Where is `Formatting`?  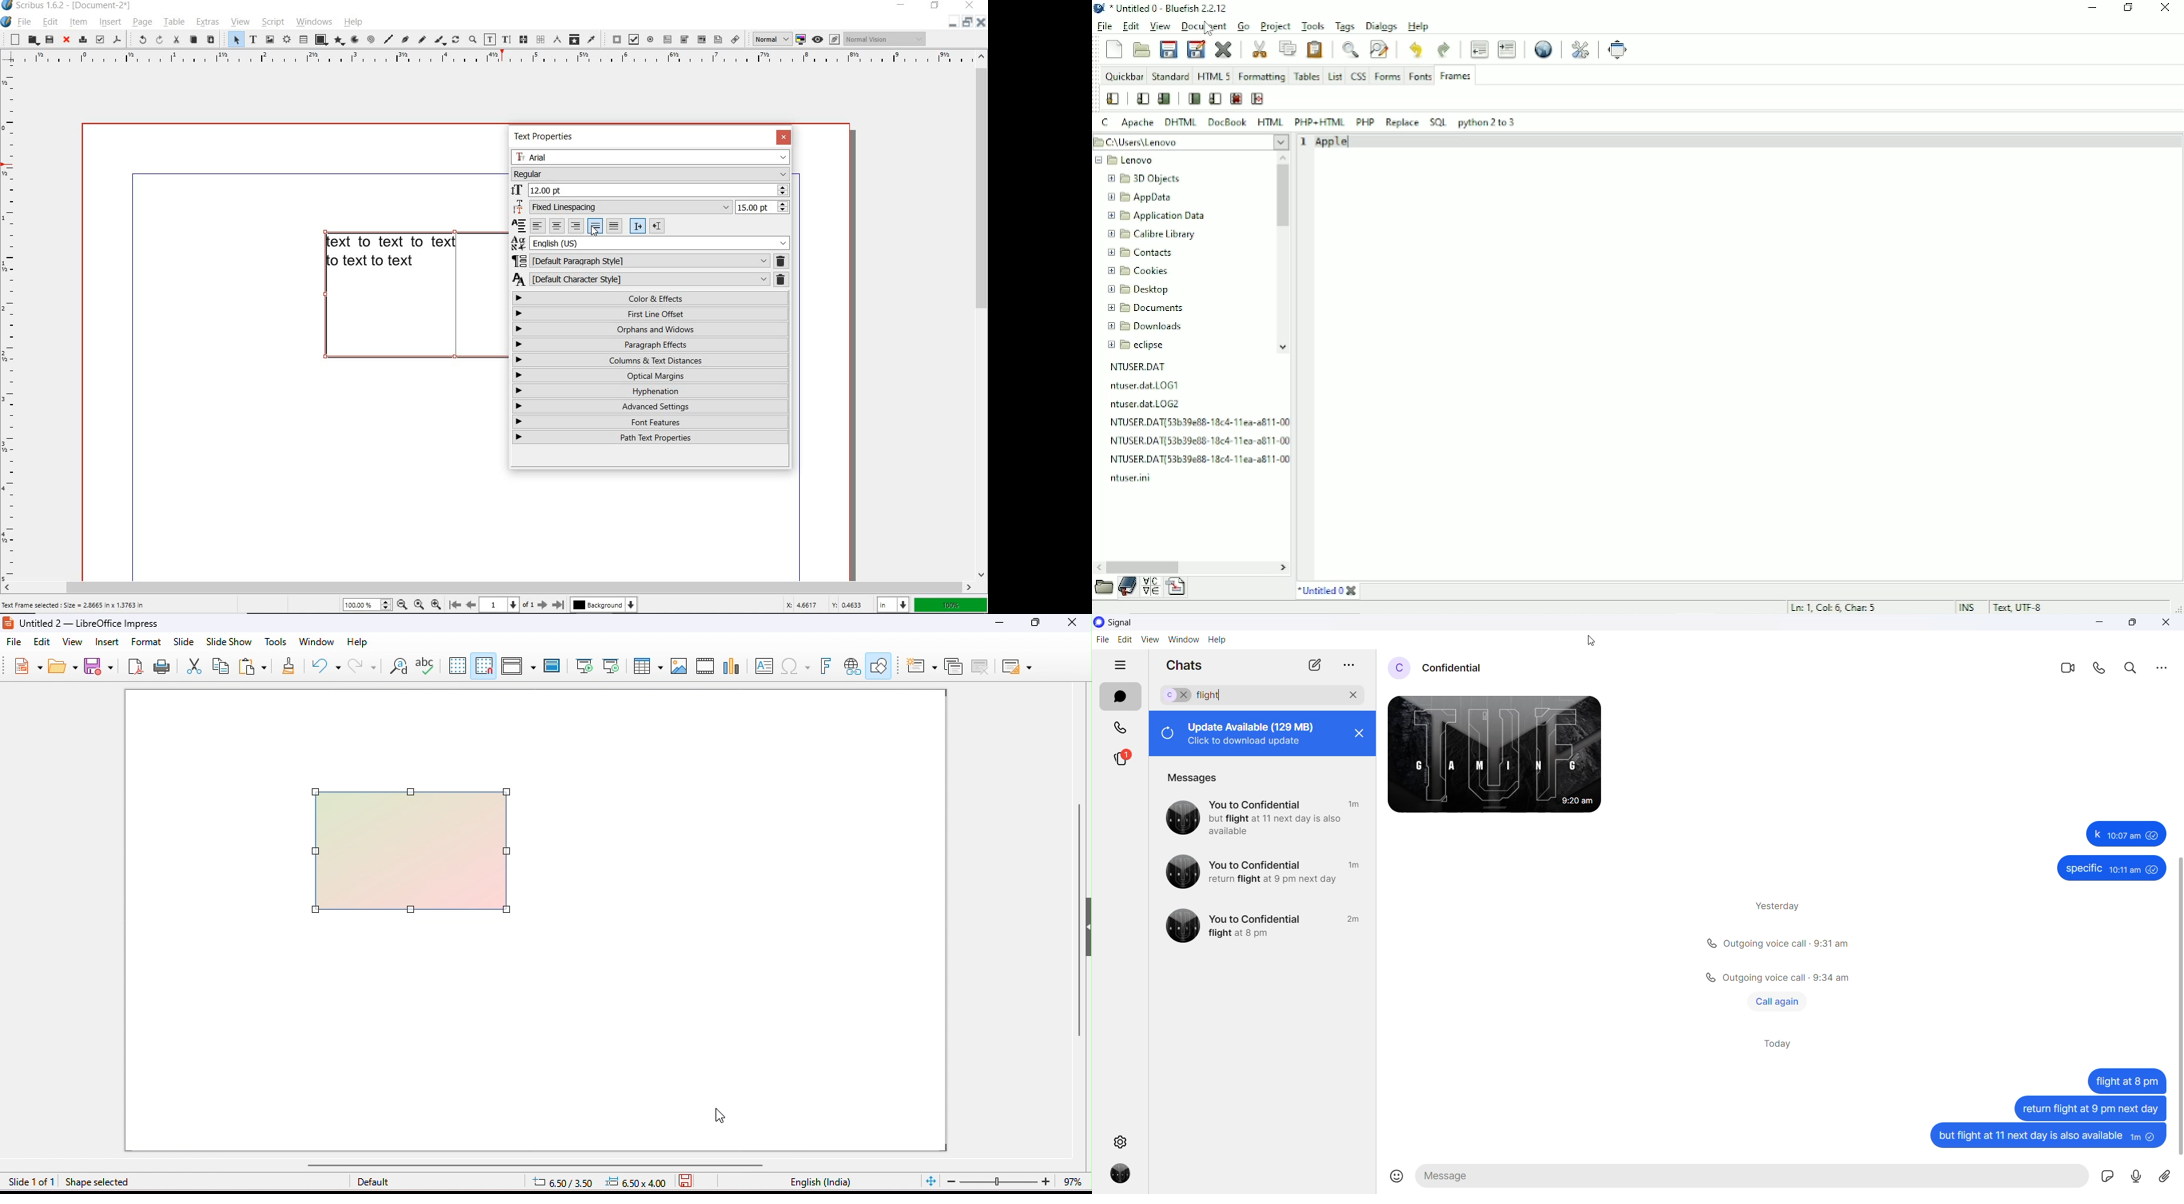 Formatting is located at coordinates (1261, 78).